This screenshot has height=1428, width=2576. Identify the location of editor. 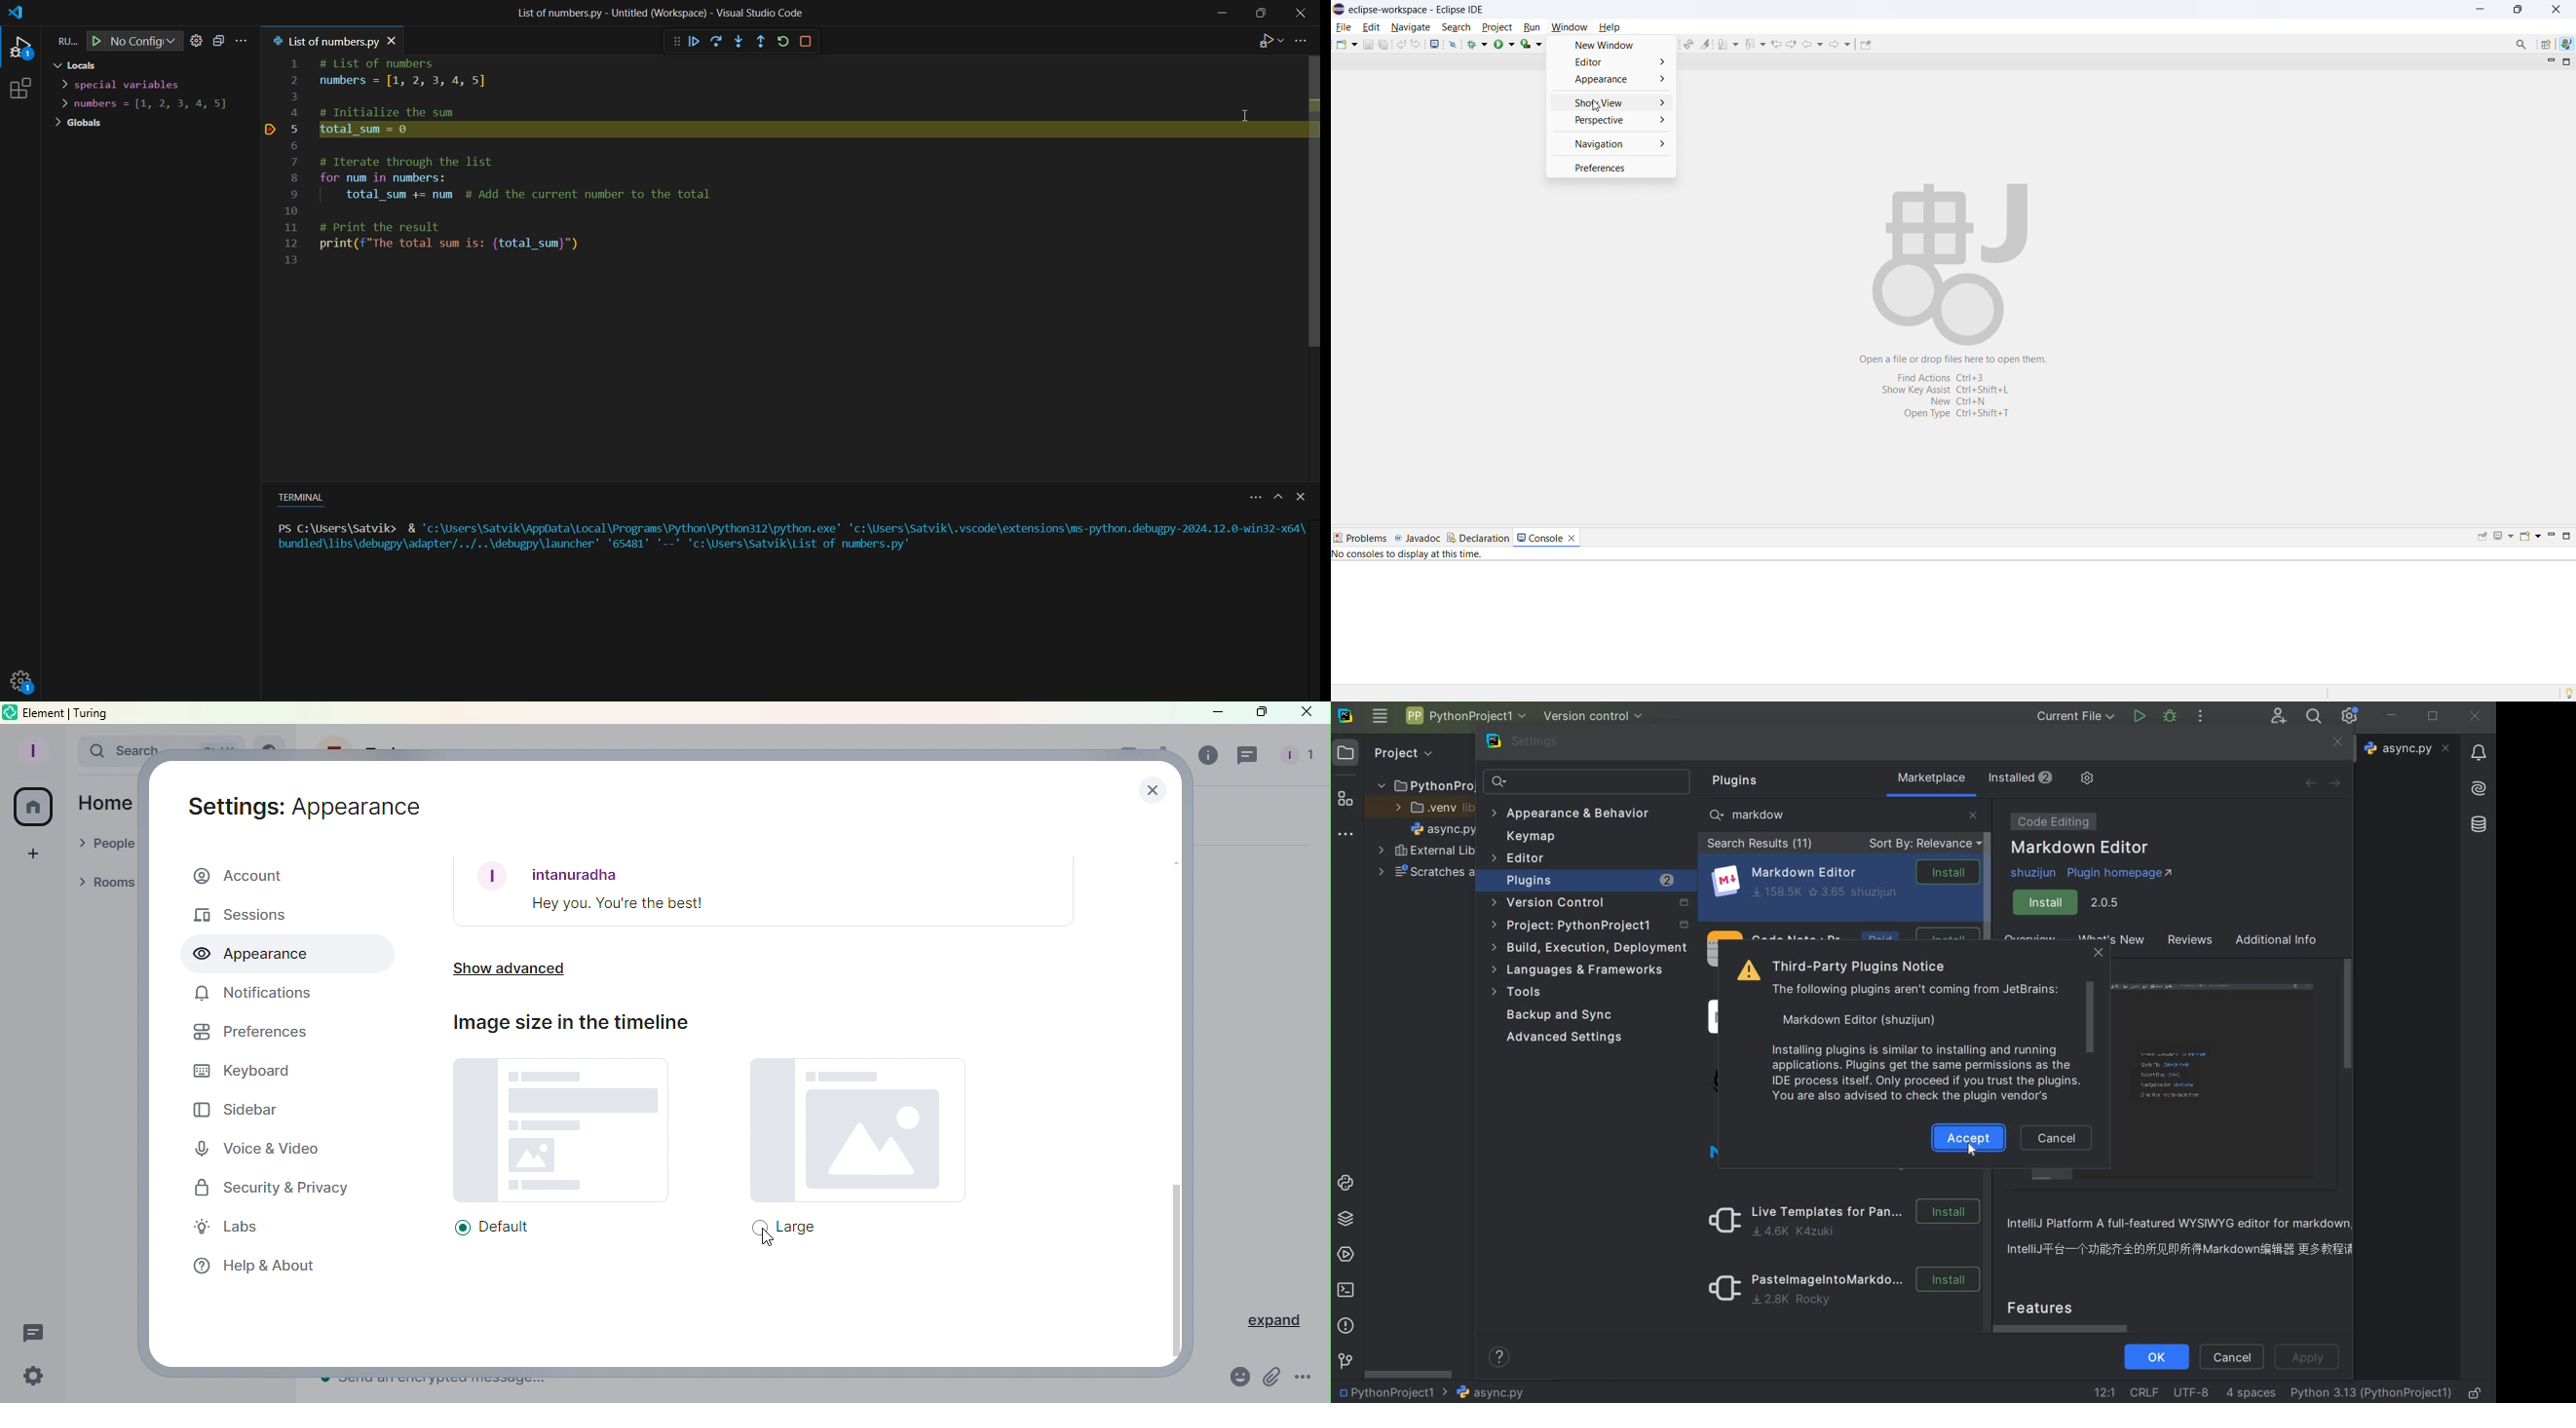
(1611, 61).